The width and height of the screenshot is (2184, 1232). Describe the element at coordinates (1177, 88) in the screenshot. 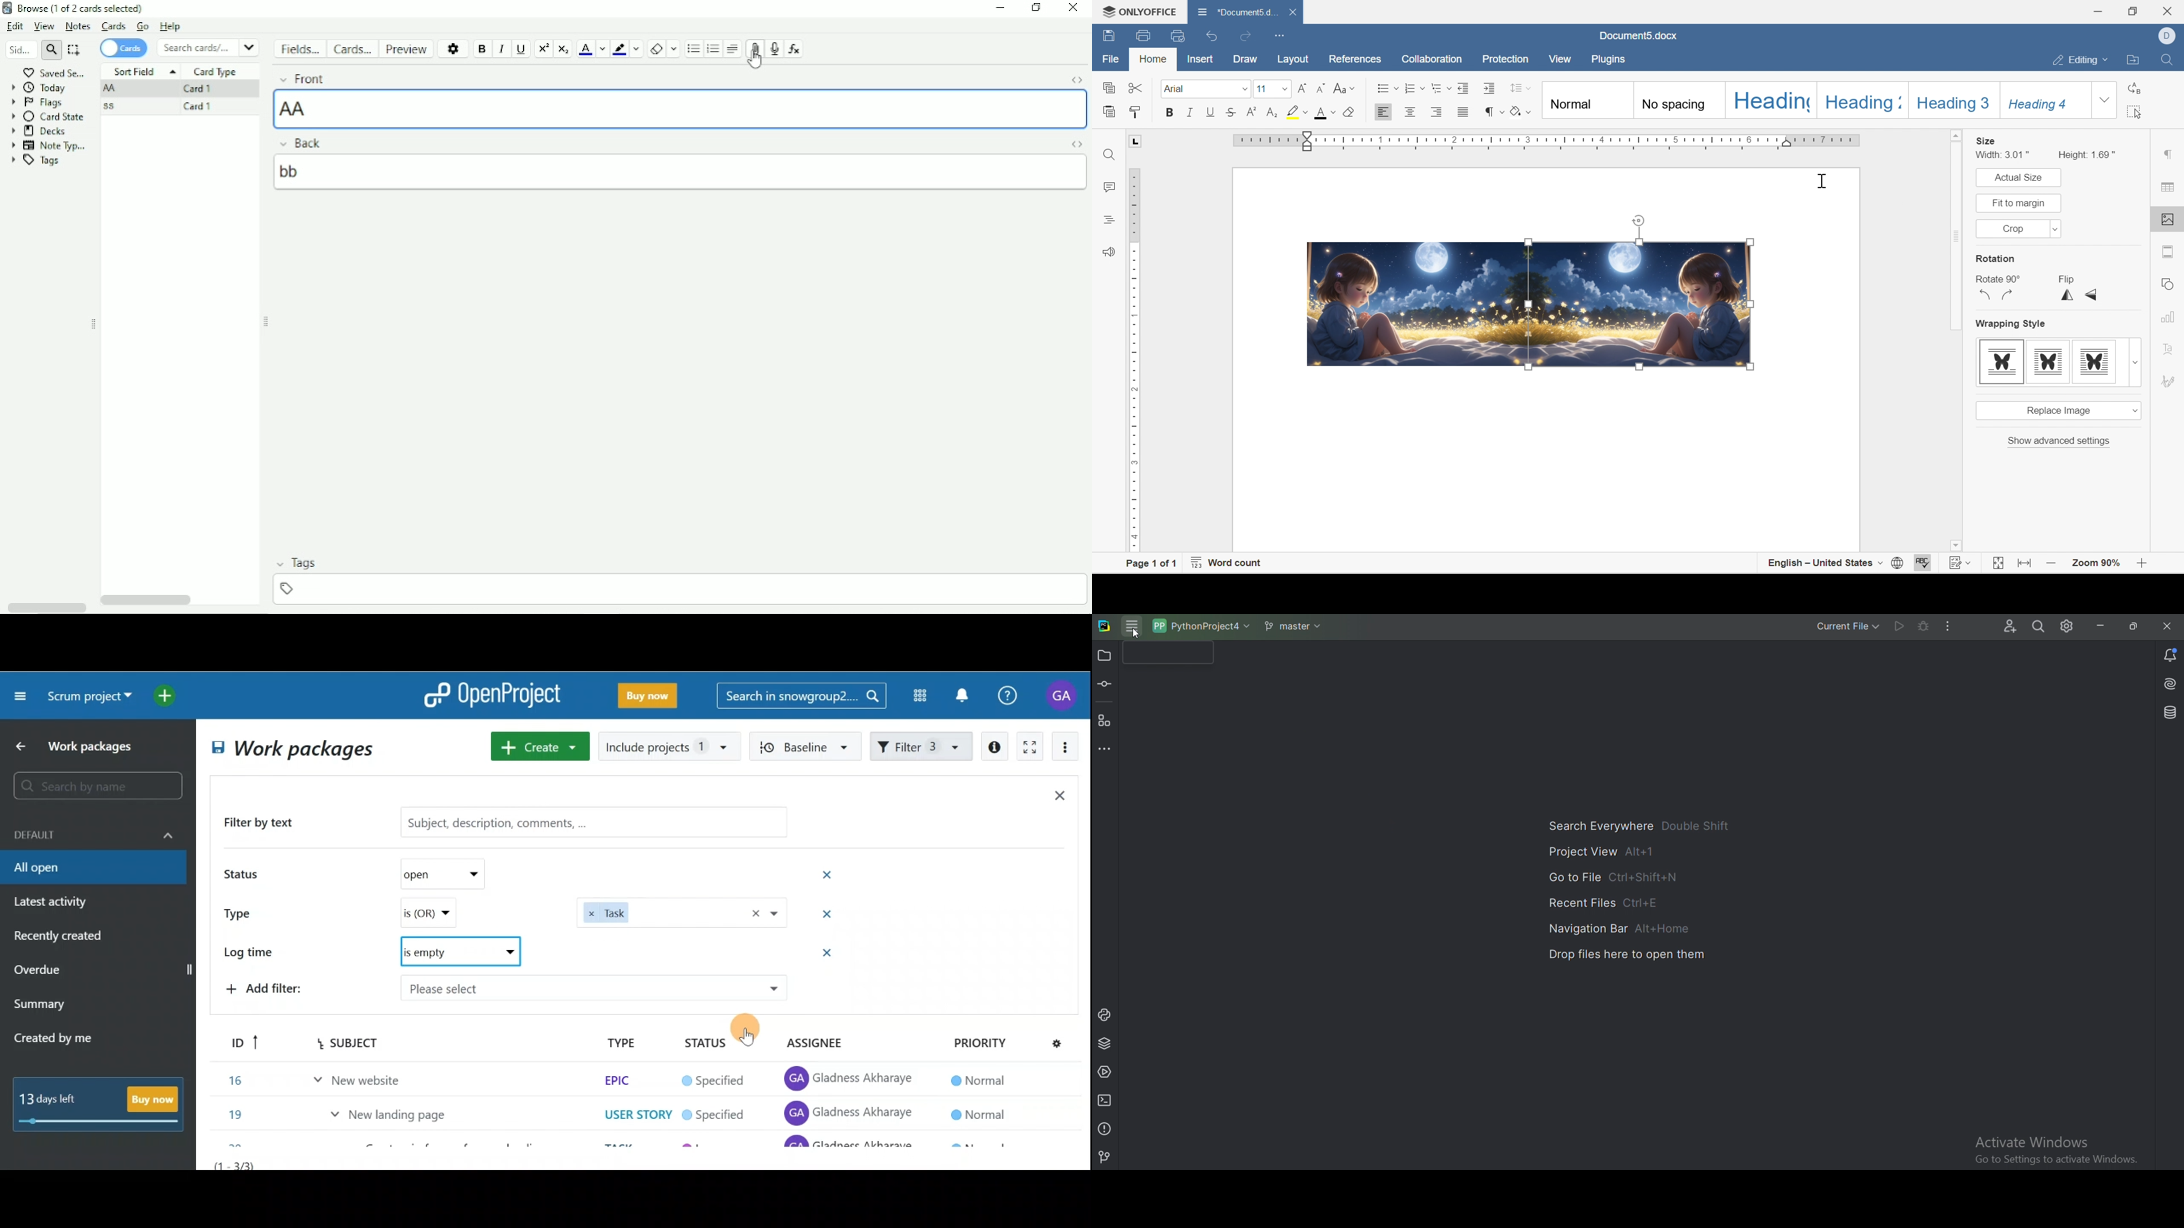

I see `font` at that location.